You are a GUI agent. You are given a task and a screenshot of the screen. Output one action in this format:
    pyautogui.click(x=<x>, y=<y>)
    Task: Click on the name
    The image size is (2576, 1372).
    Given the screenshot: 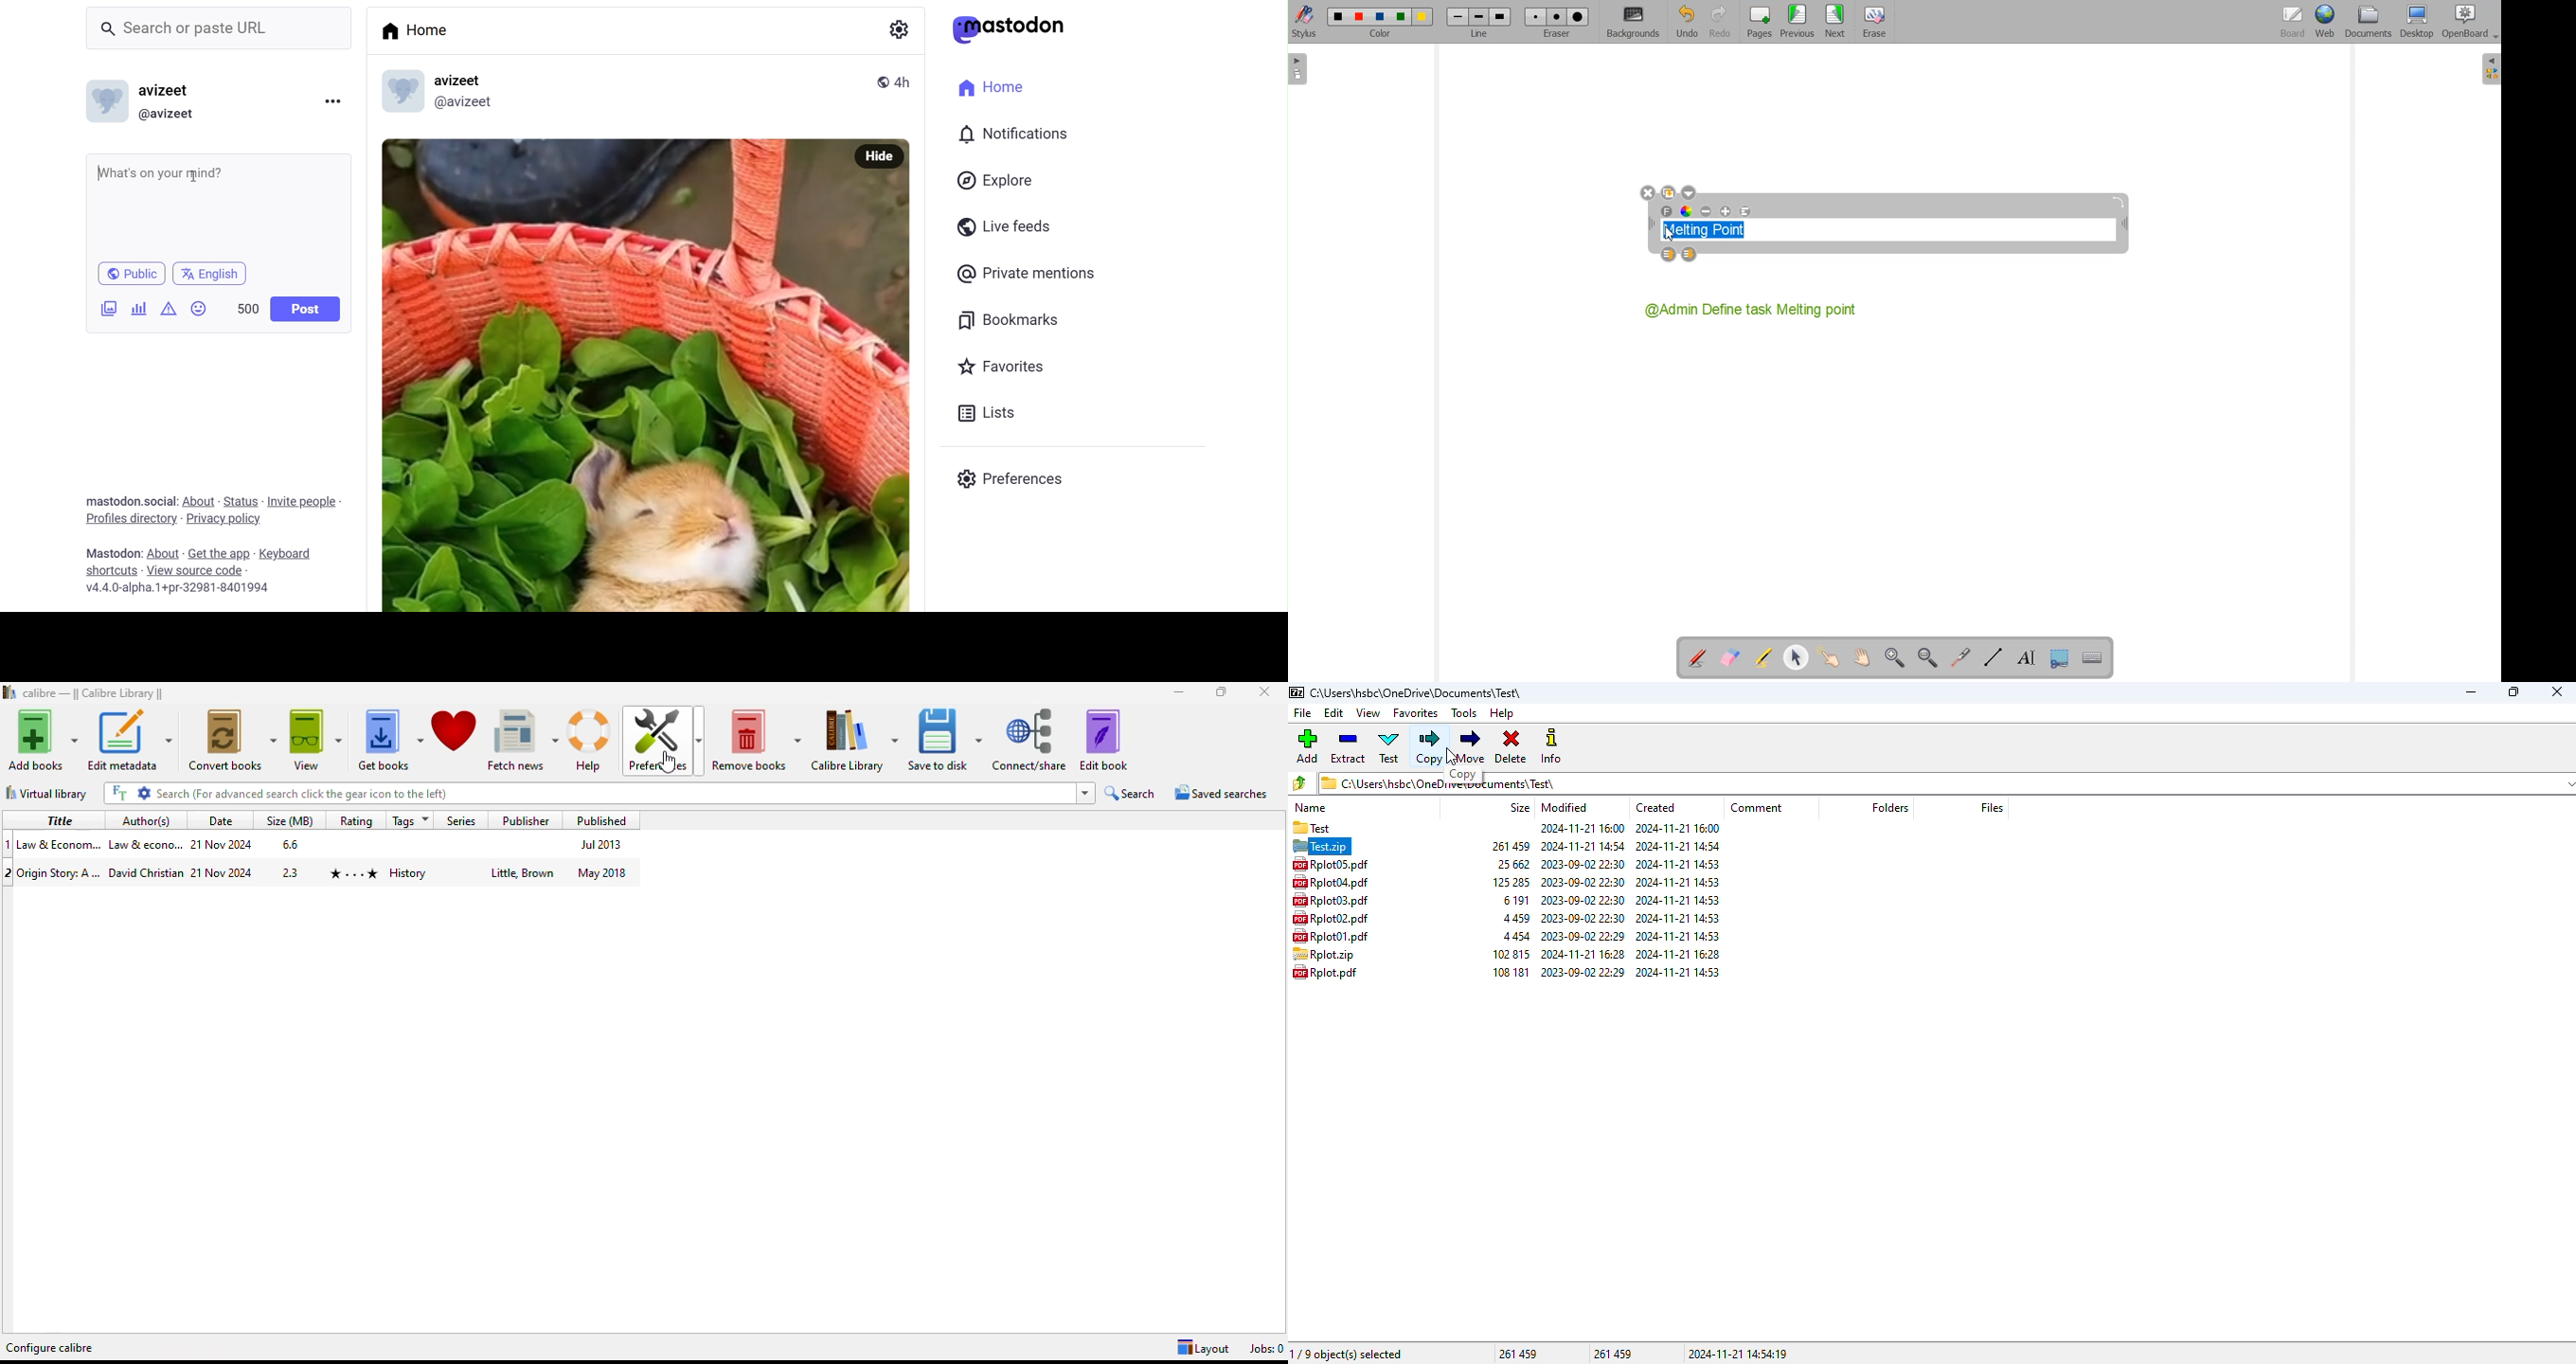 What is the action you would take?
    pyautogui.click(x=1312, y=807)
    